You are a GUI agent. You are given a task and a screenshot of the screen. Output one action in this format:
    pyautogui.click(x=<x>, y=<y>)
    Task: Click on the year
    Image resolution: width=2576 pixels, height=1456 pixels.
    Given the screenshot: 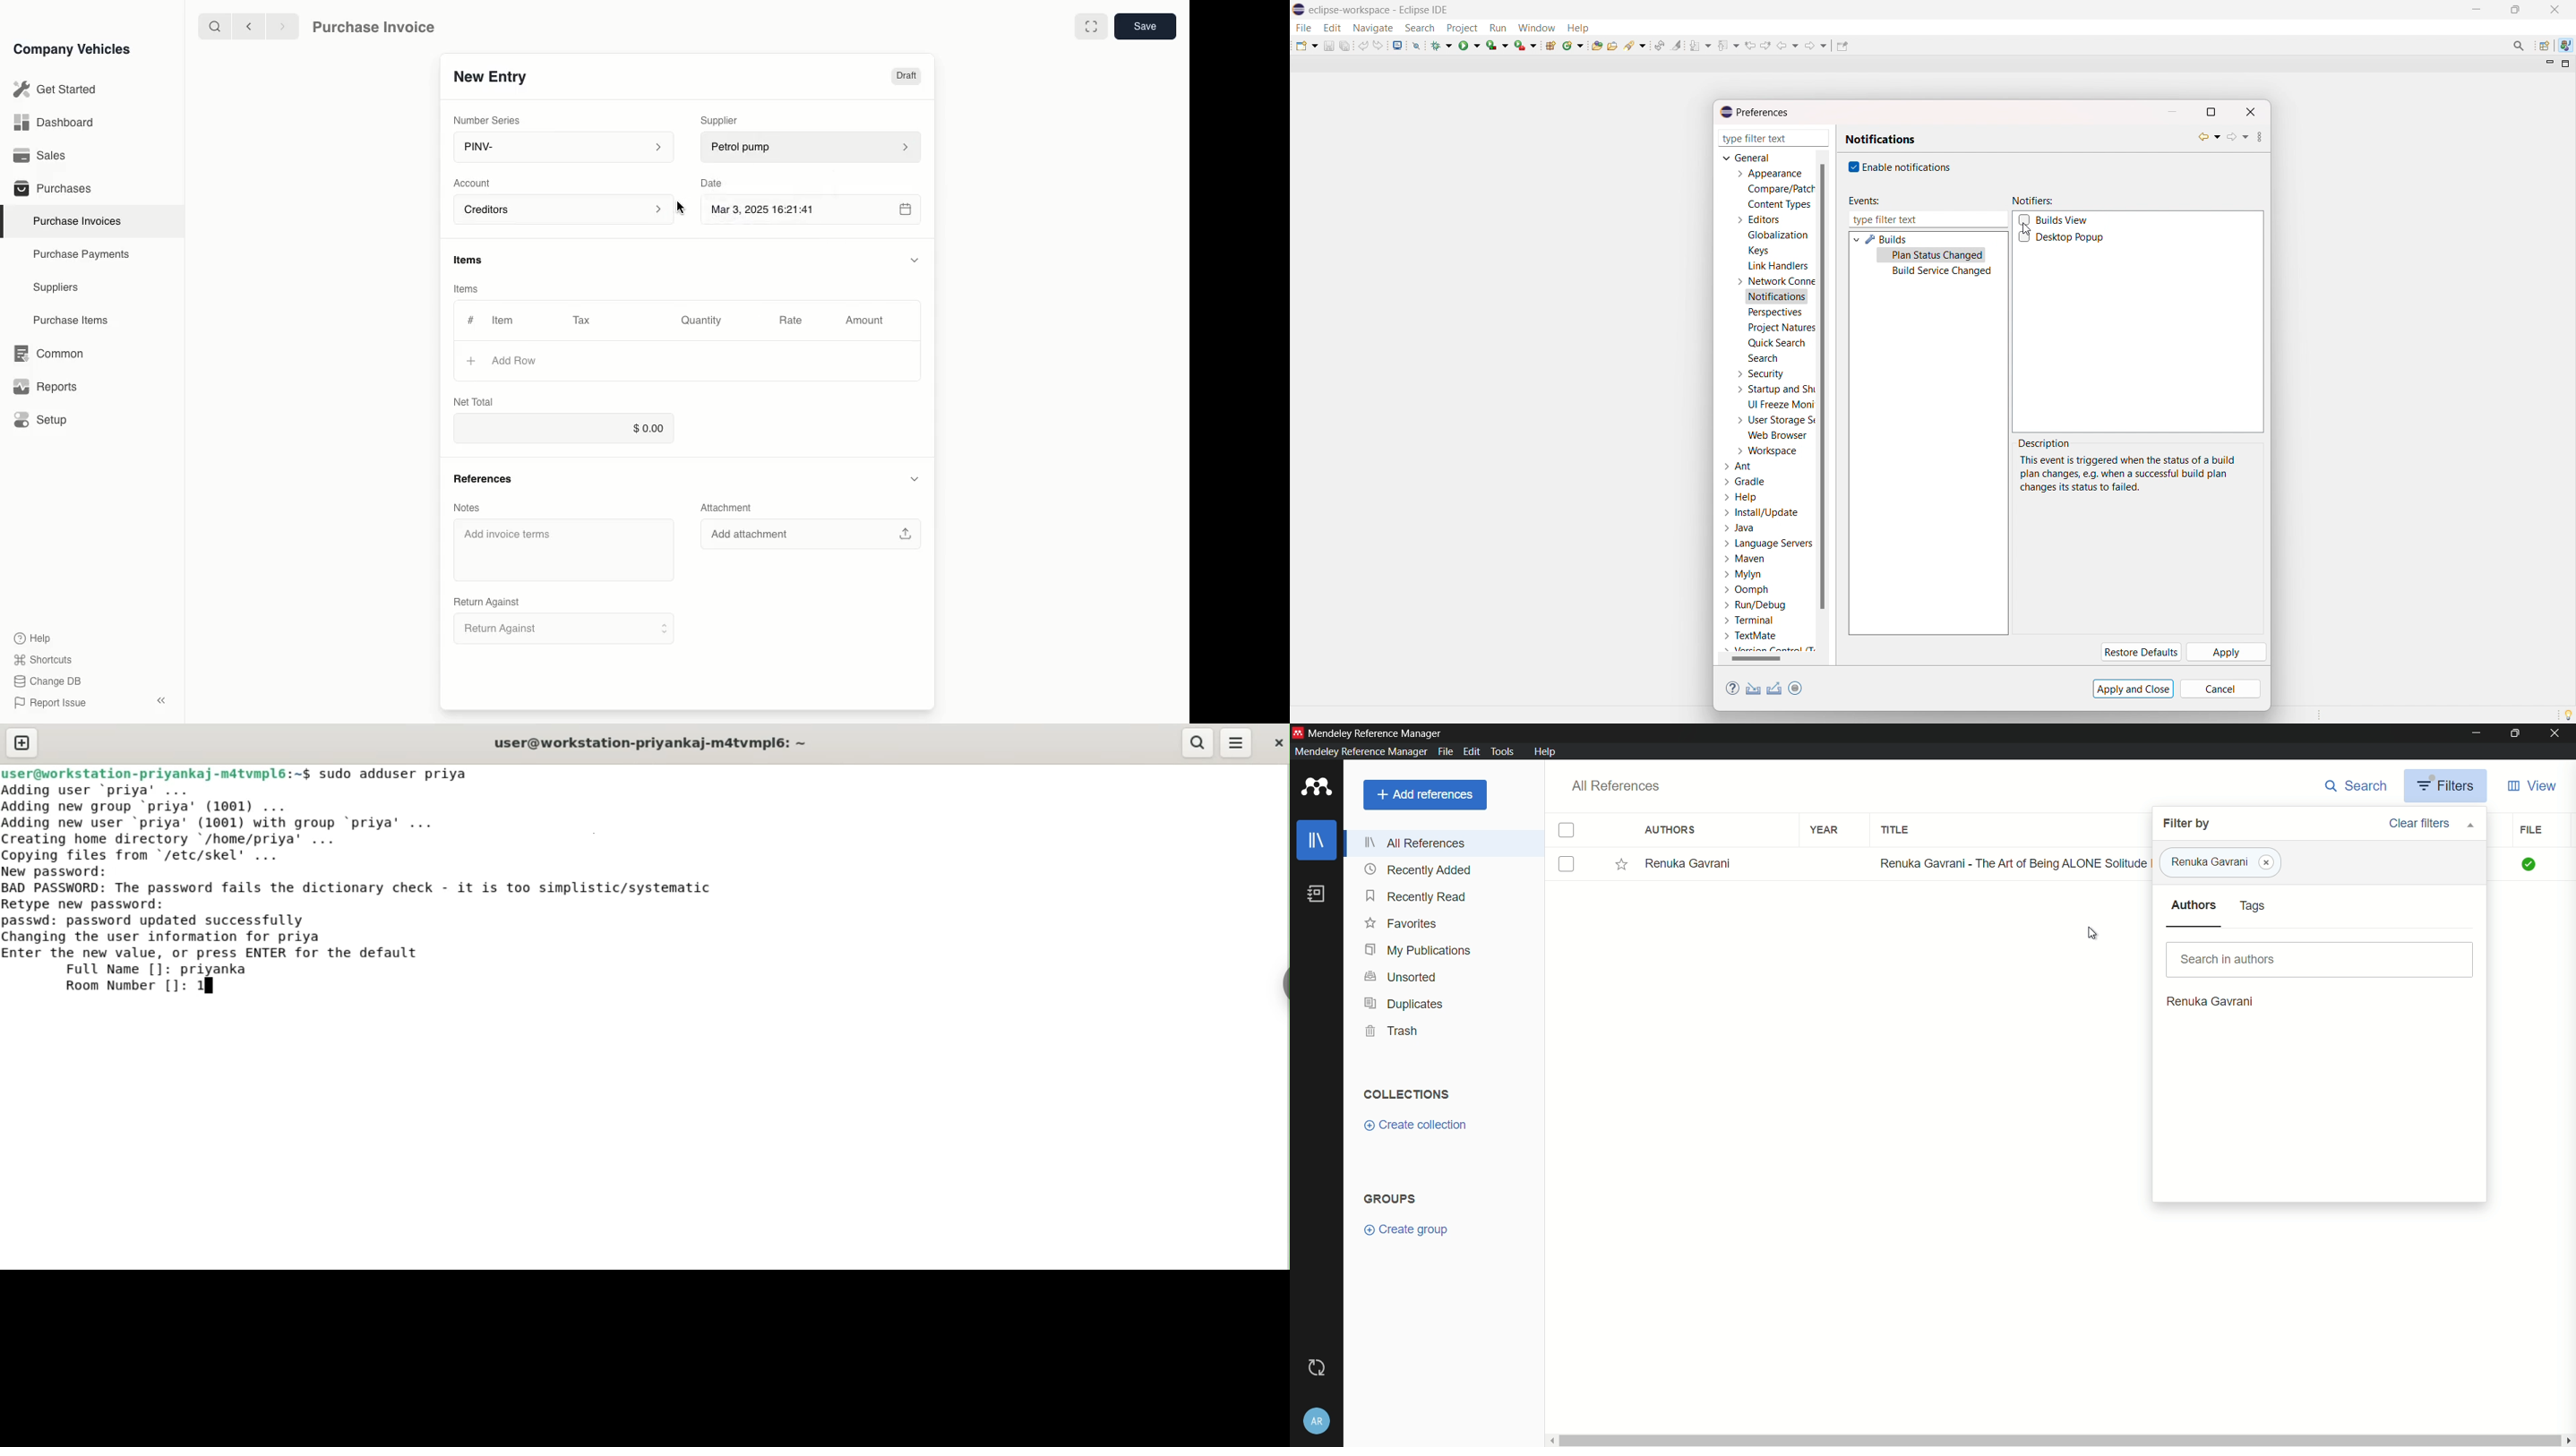 What is the action you would take?
    pyautogui.click(x=1825, y=830)
    